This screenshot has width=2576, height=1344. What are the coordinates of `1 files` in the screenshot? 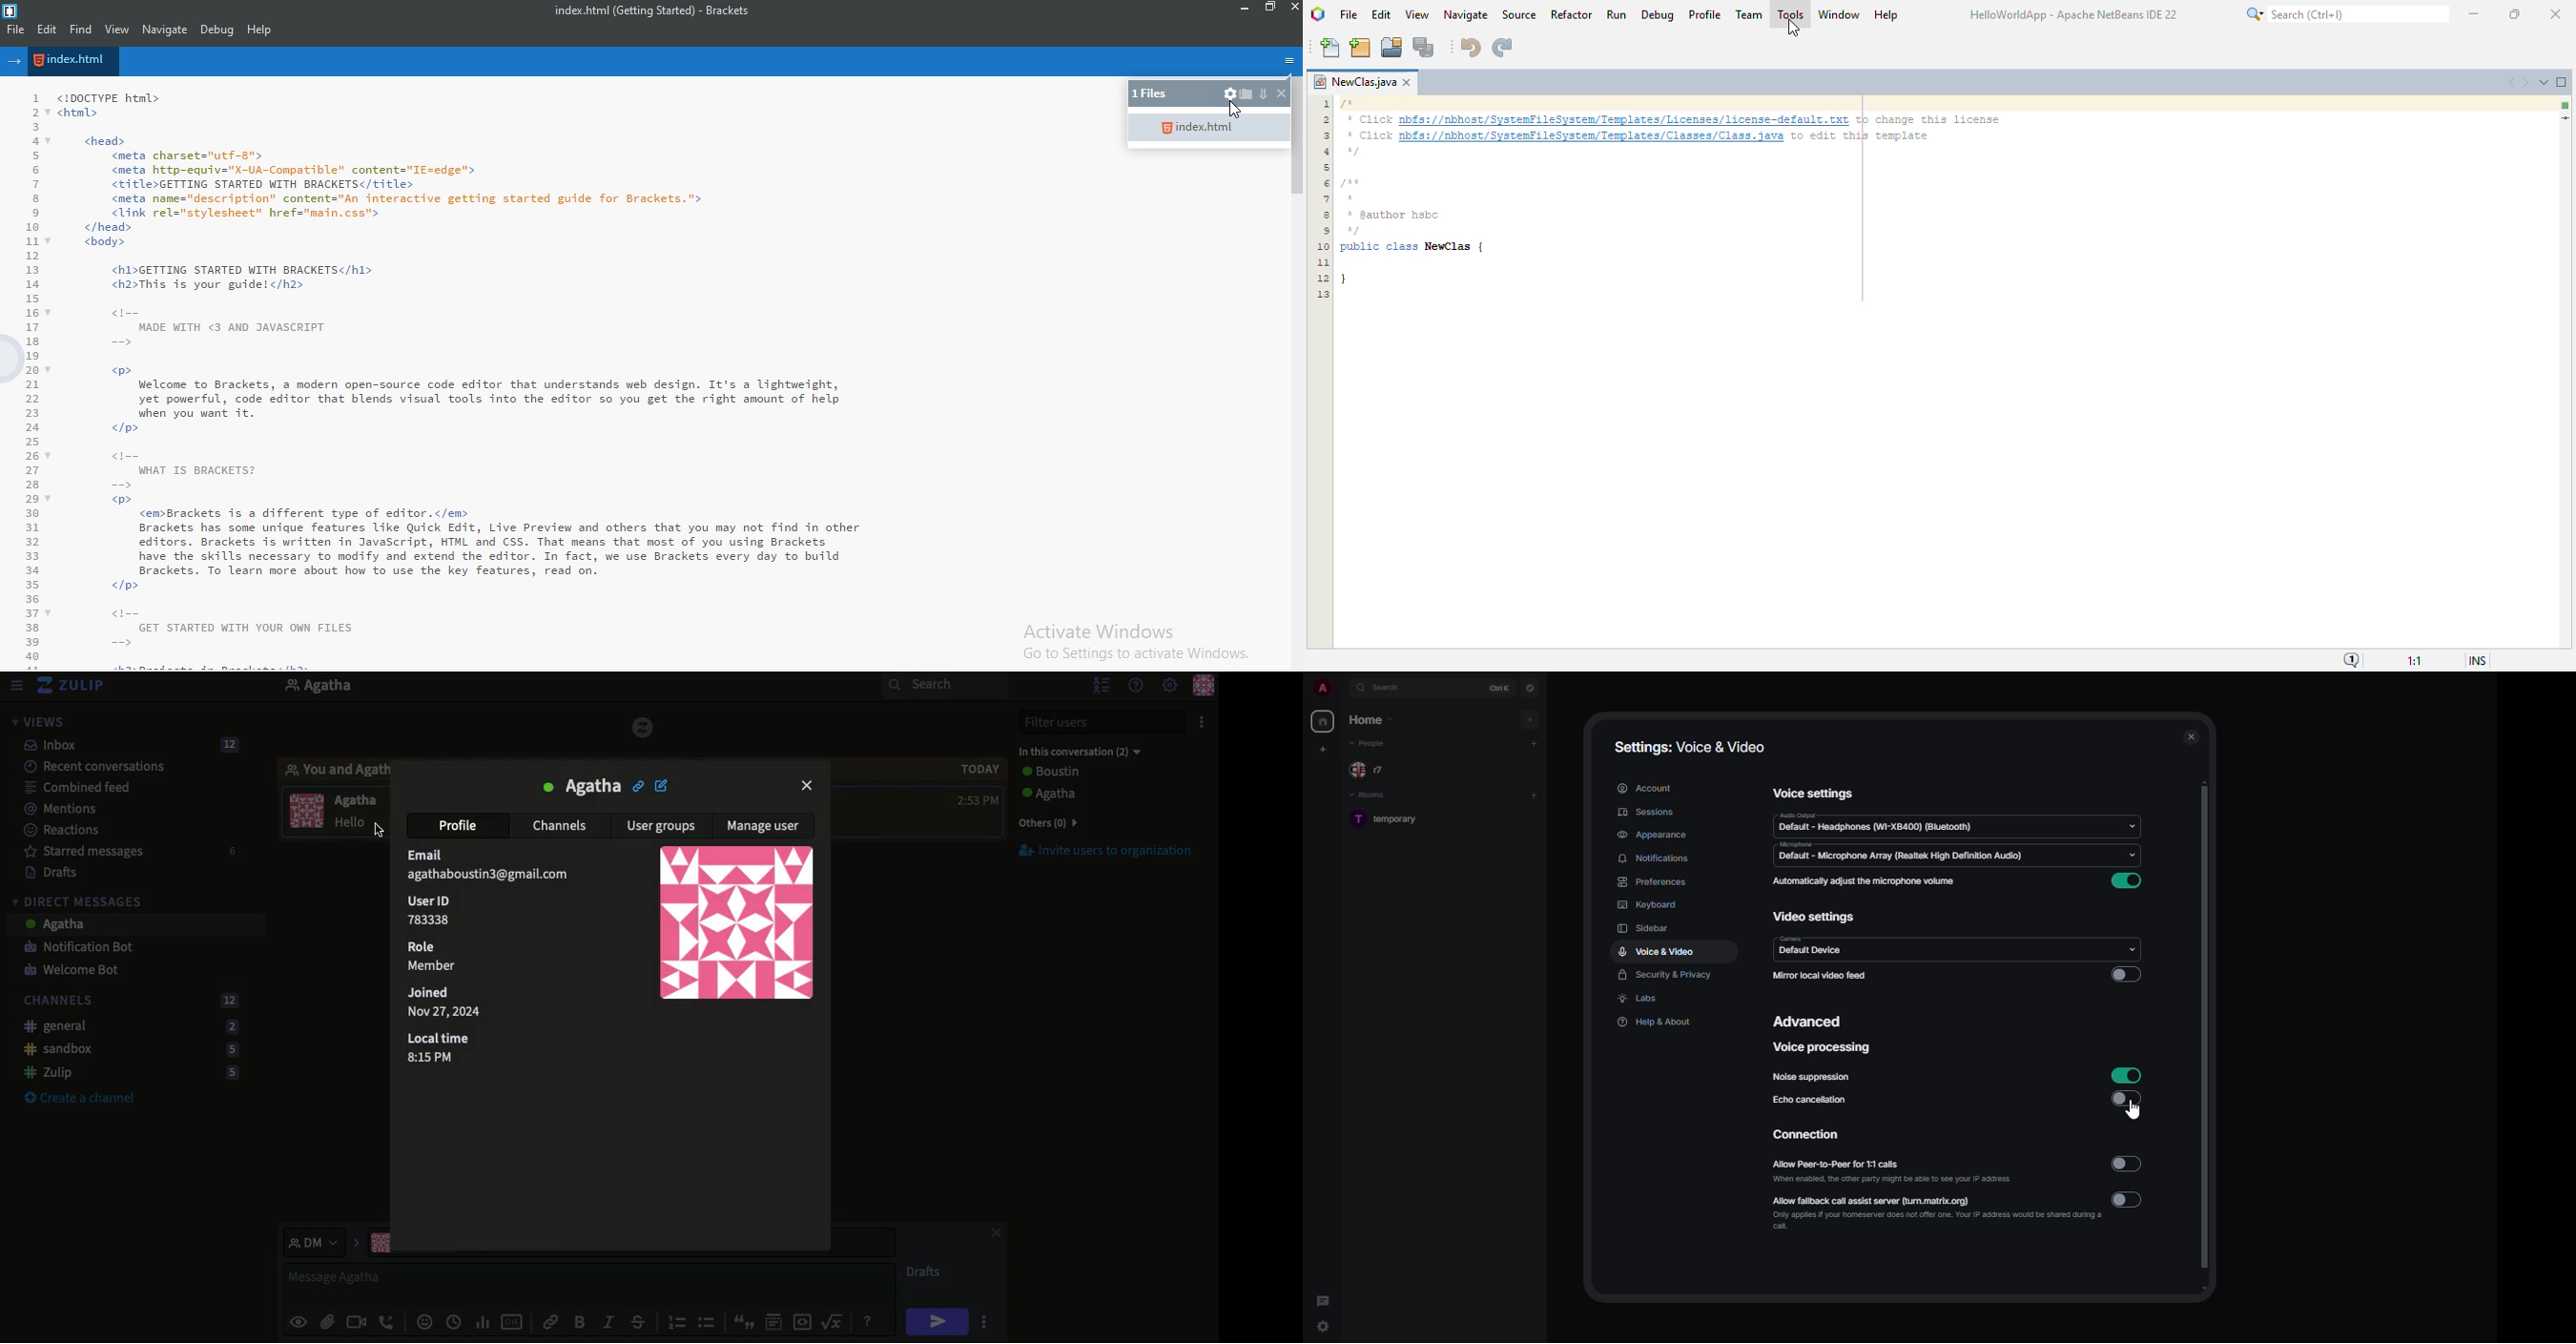 It's located at (1149, 93).